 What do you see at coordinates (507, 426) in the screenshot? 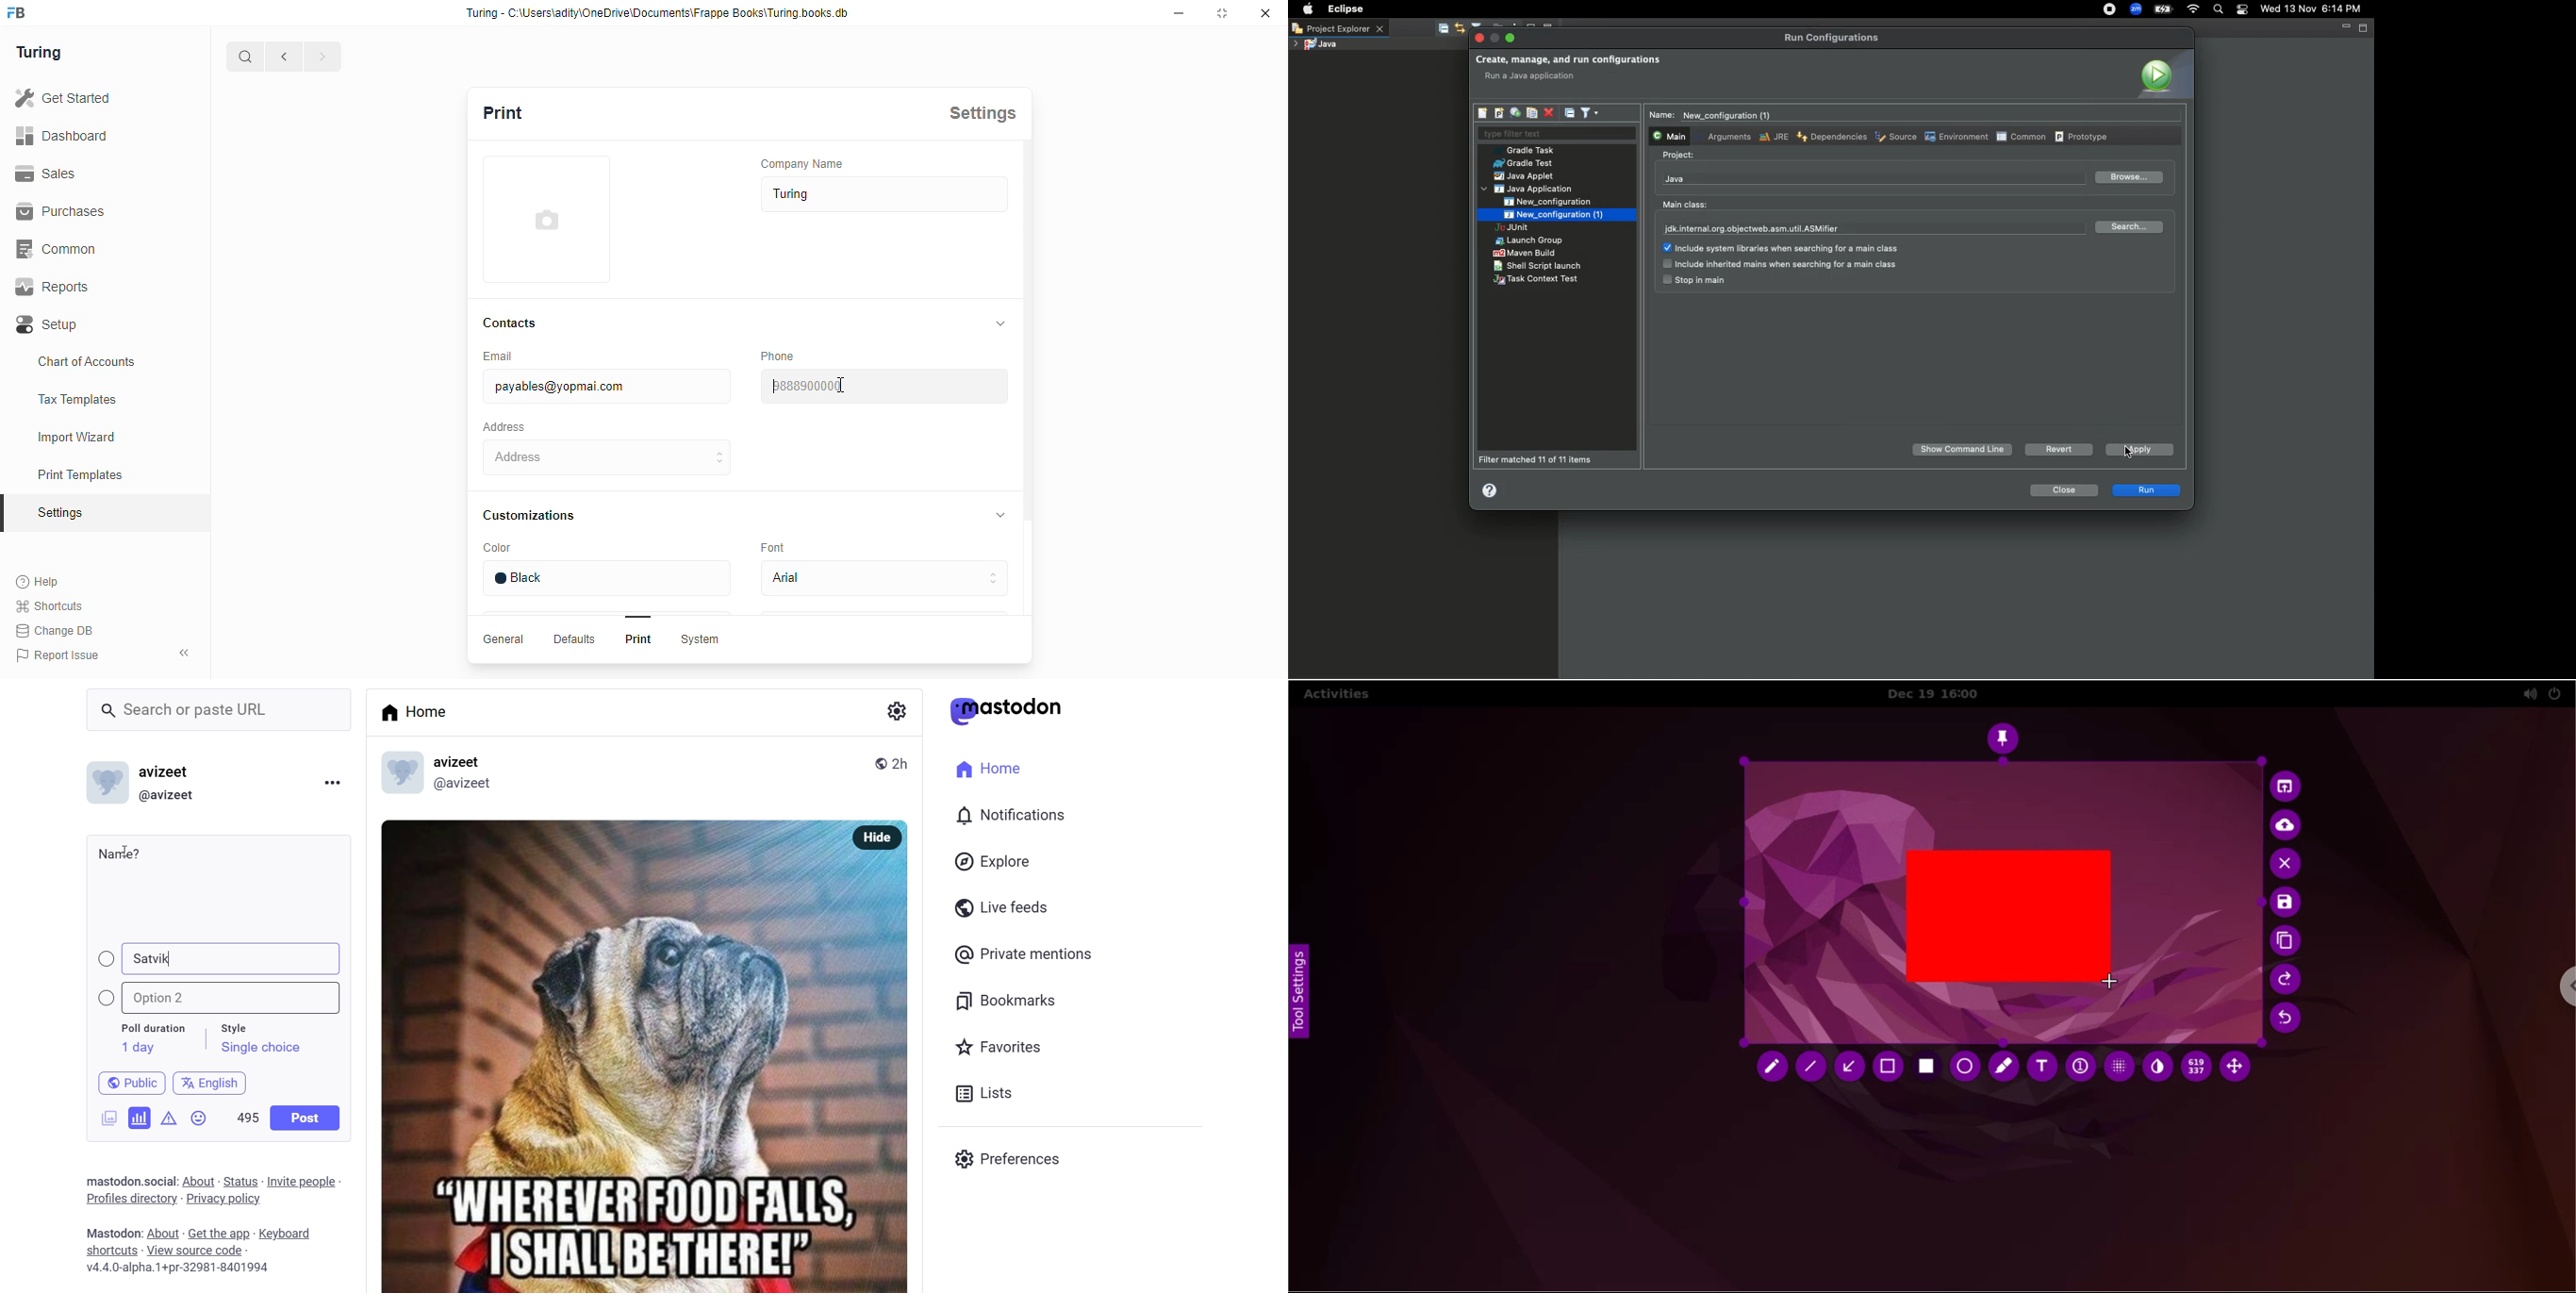
I see `Address` at bounding box center [507, 426].